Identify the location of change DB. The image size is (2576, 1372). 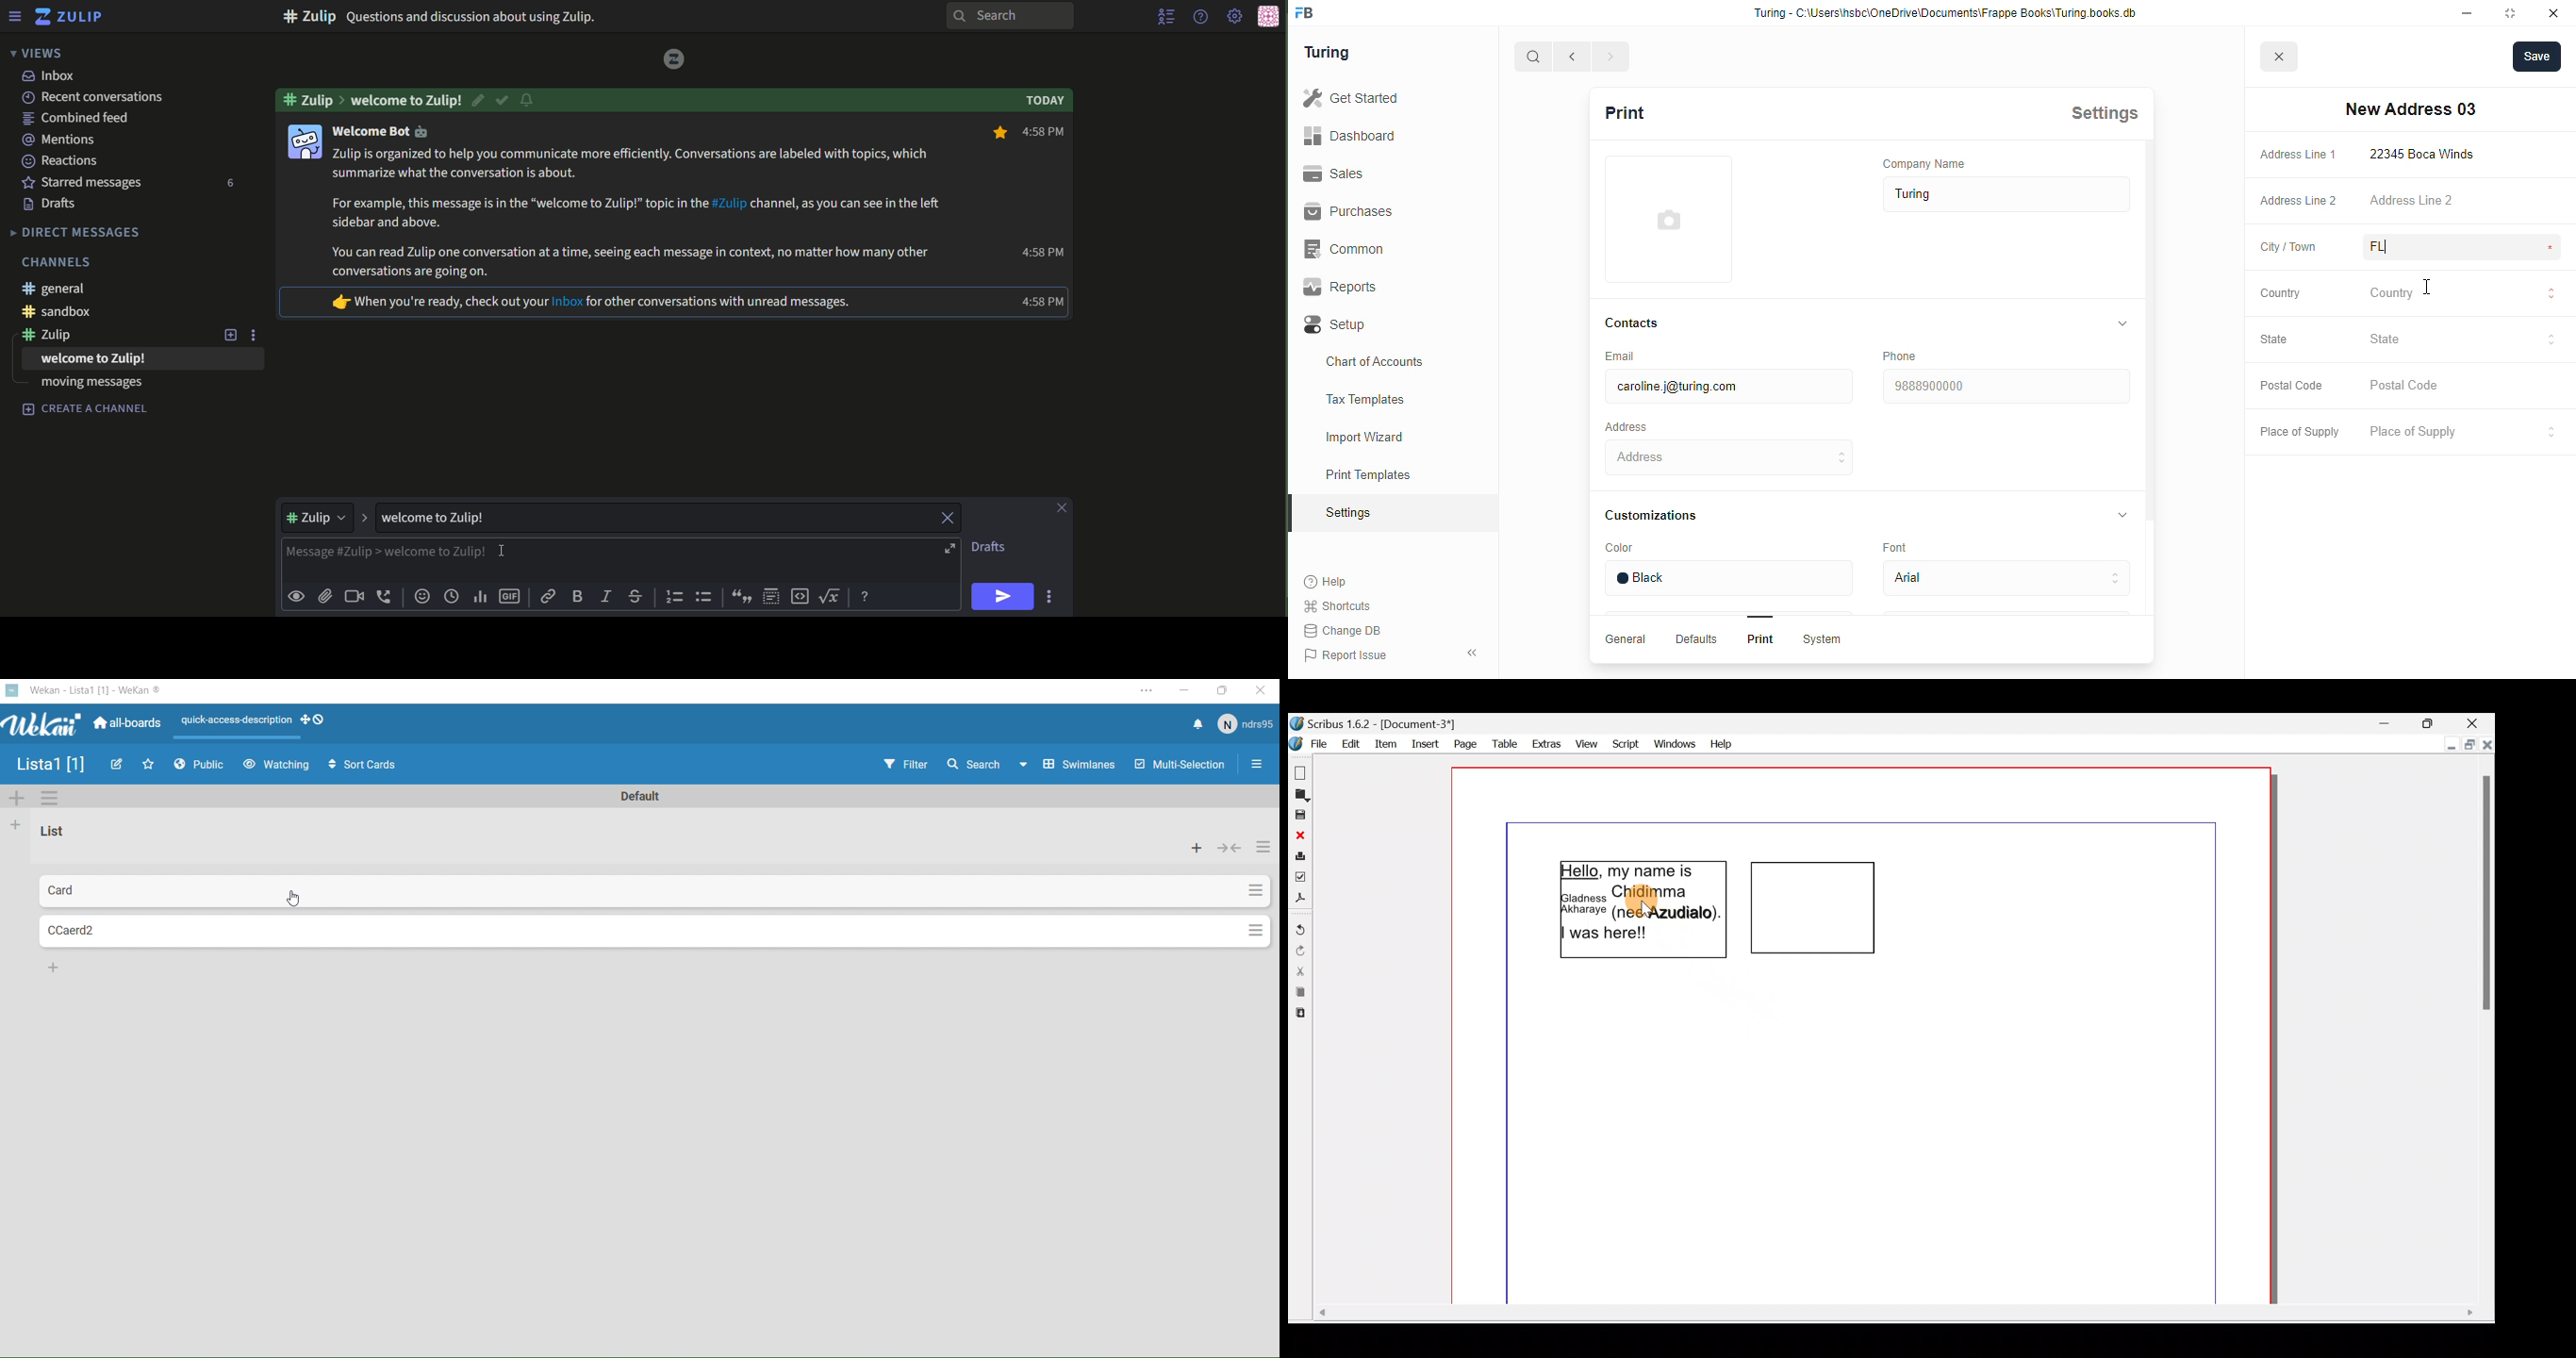
(1342, 631).